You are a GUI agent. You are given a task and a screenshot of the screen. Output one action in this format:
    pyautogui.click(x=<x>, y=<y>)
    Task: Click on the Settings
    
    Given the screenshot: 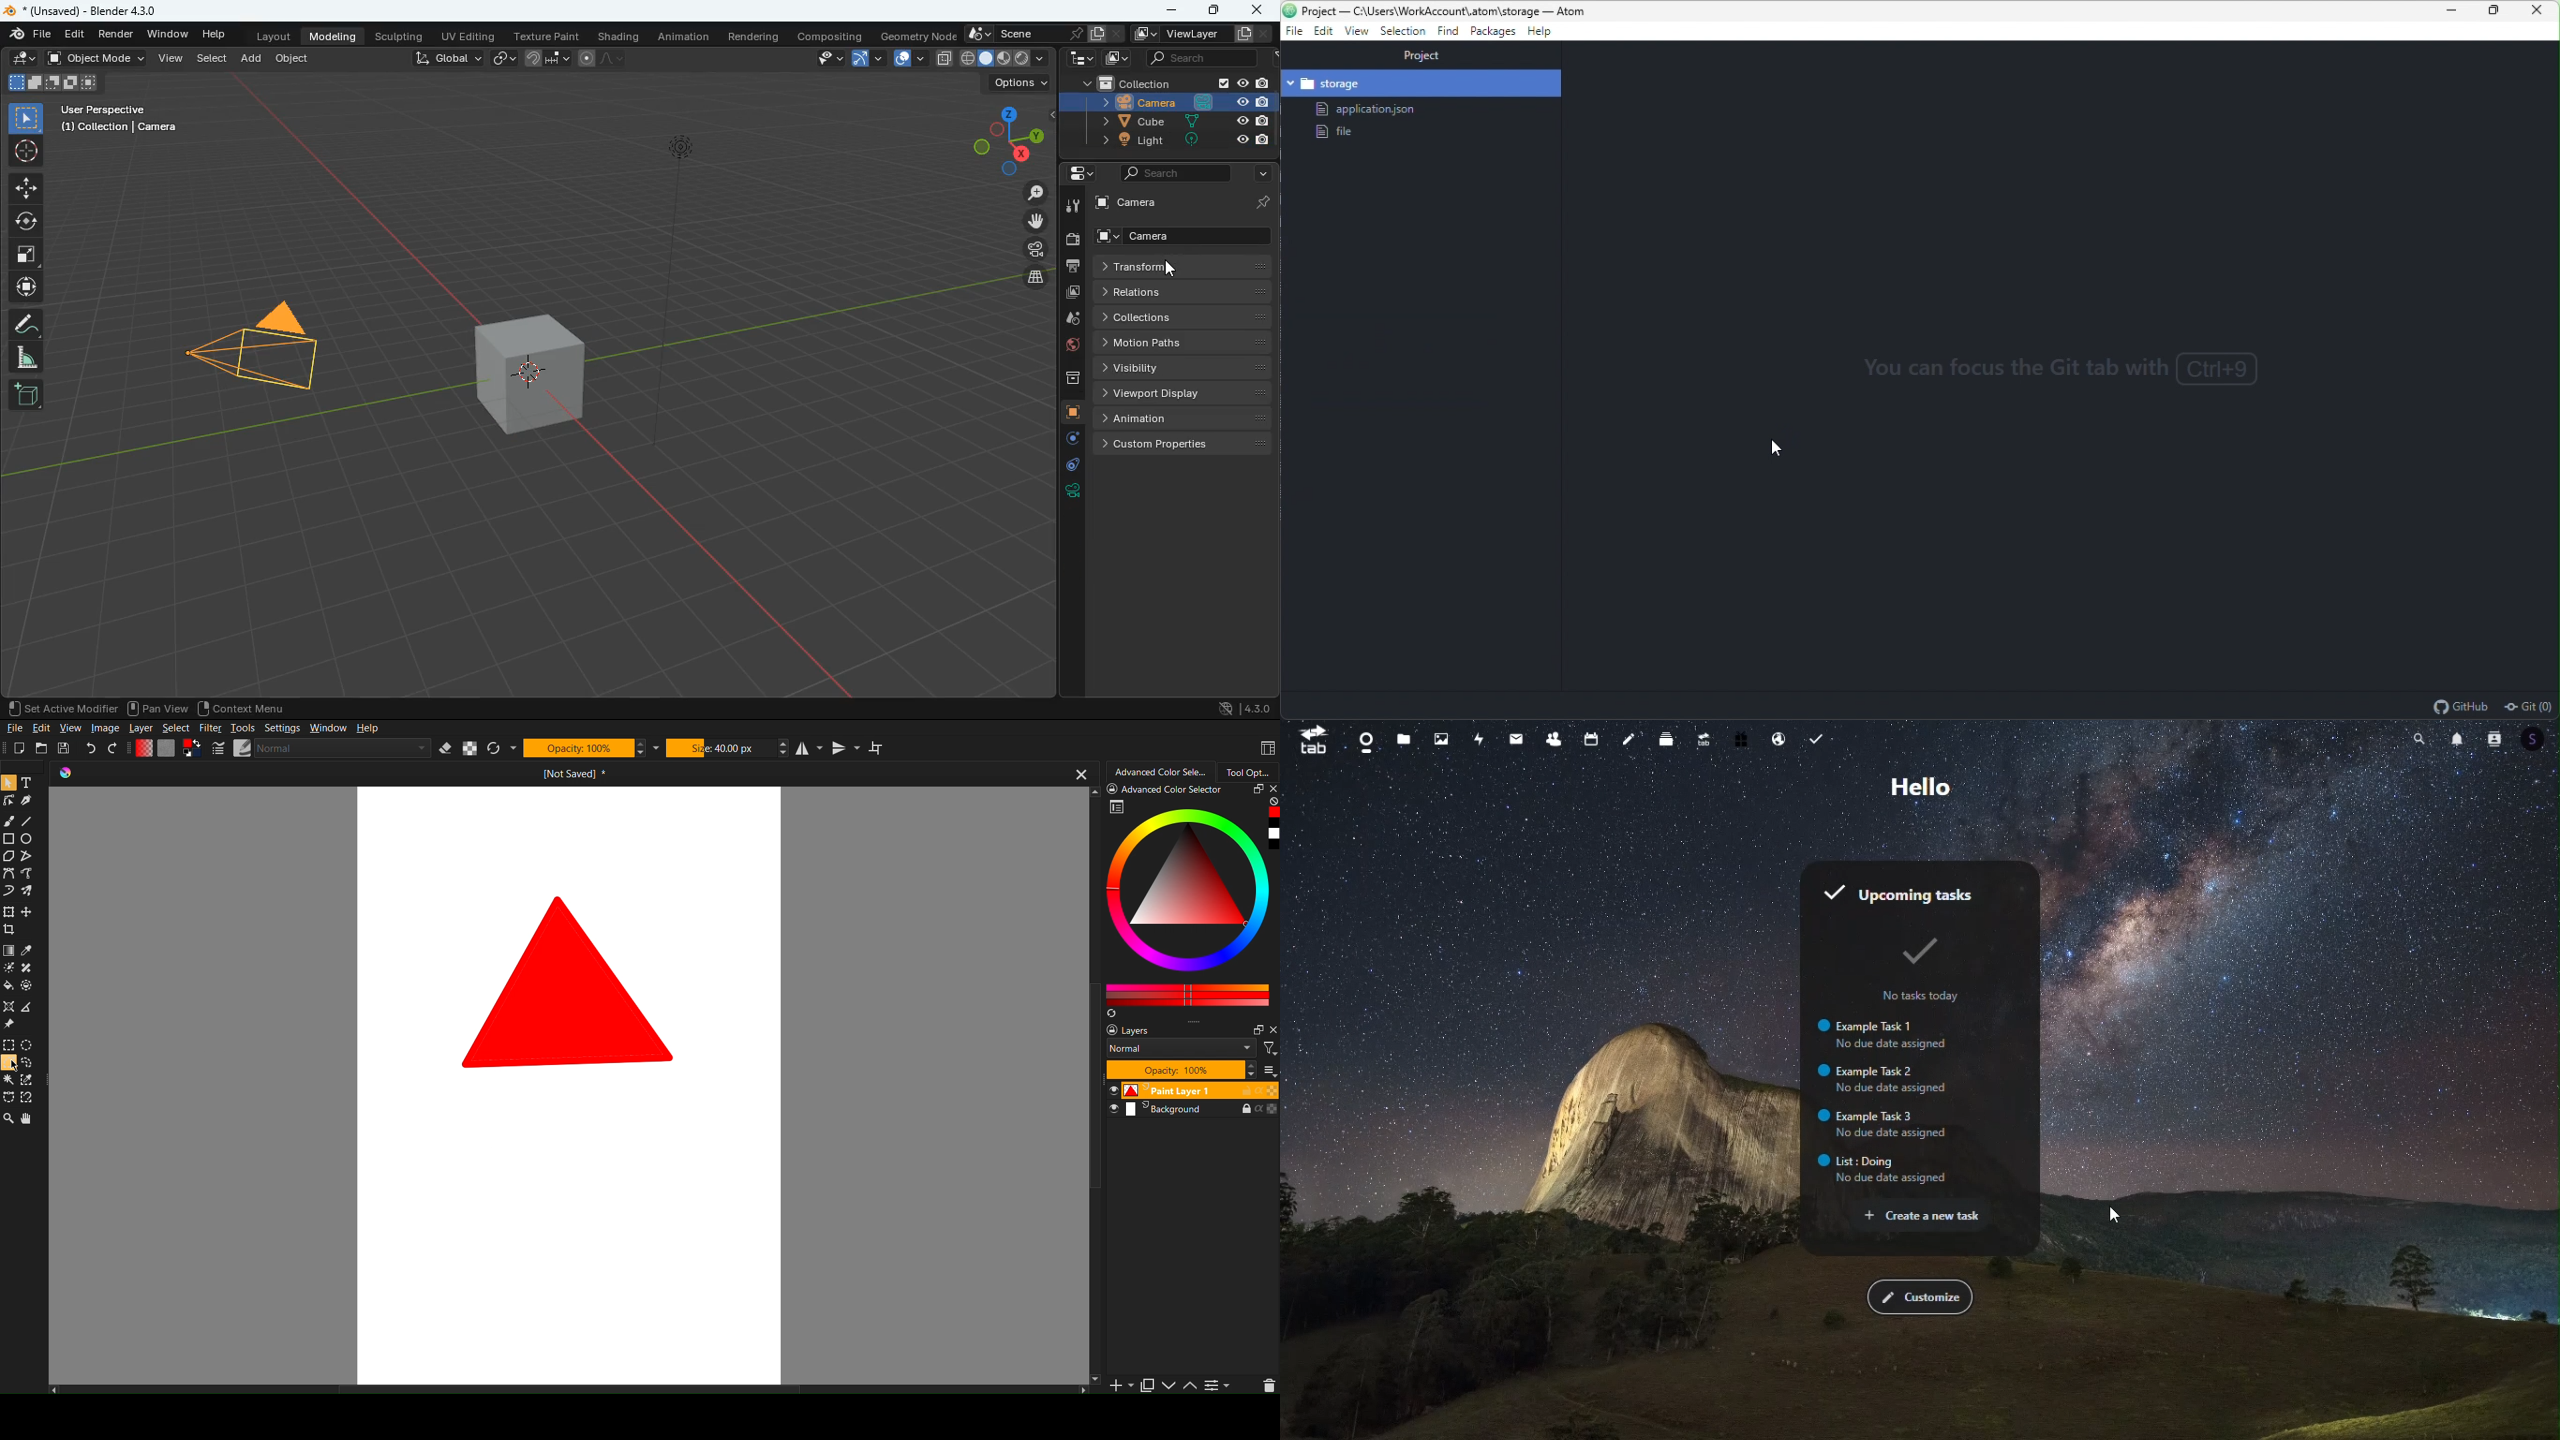 What is the action you would take?
    pyautogui.click(x=283, y=729)
    